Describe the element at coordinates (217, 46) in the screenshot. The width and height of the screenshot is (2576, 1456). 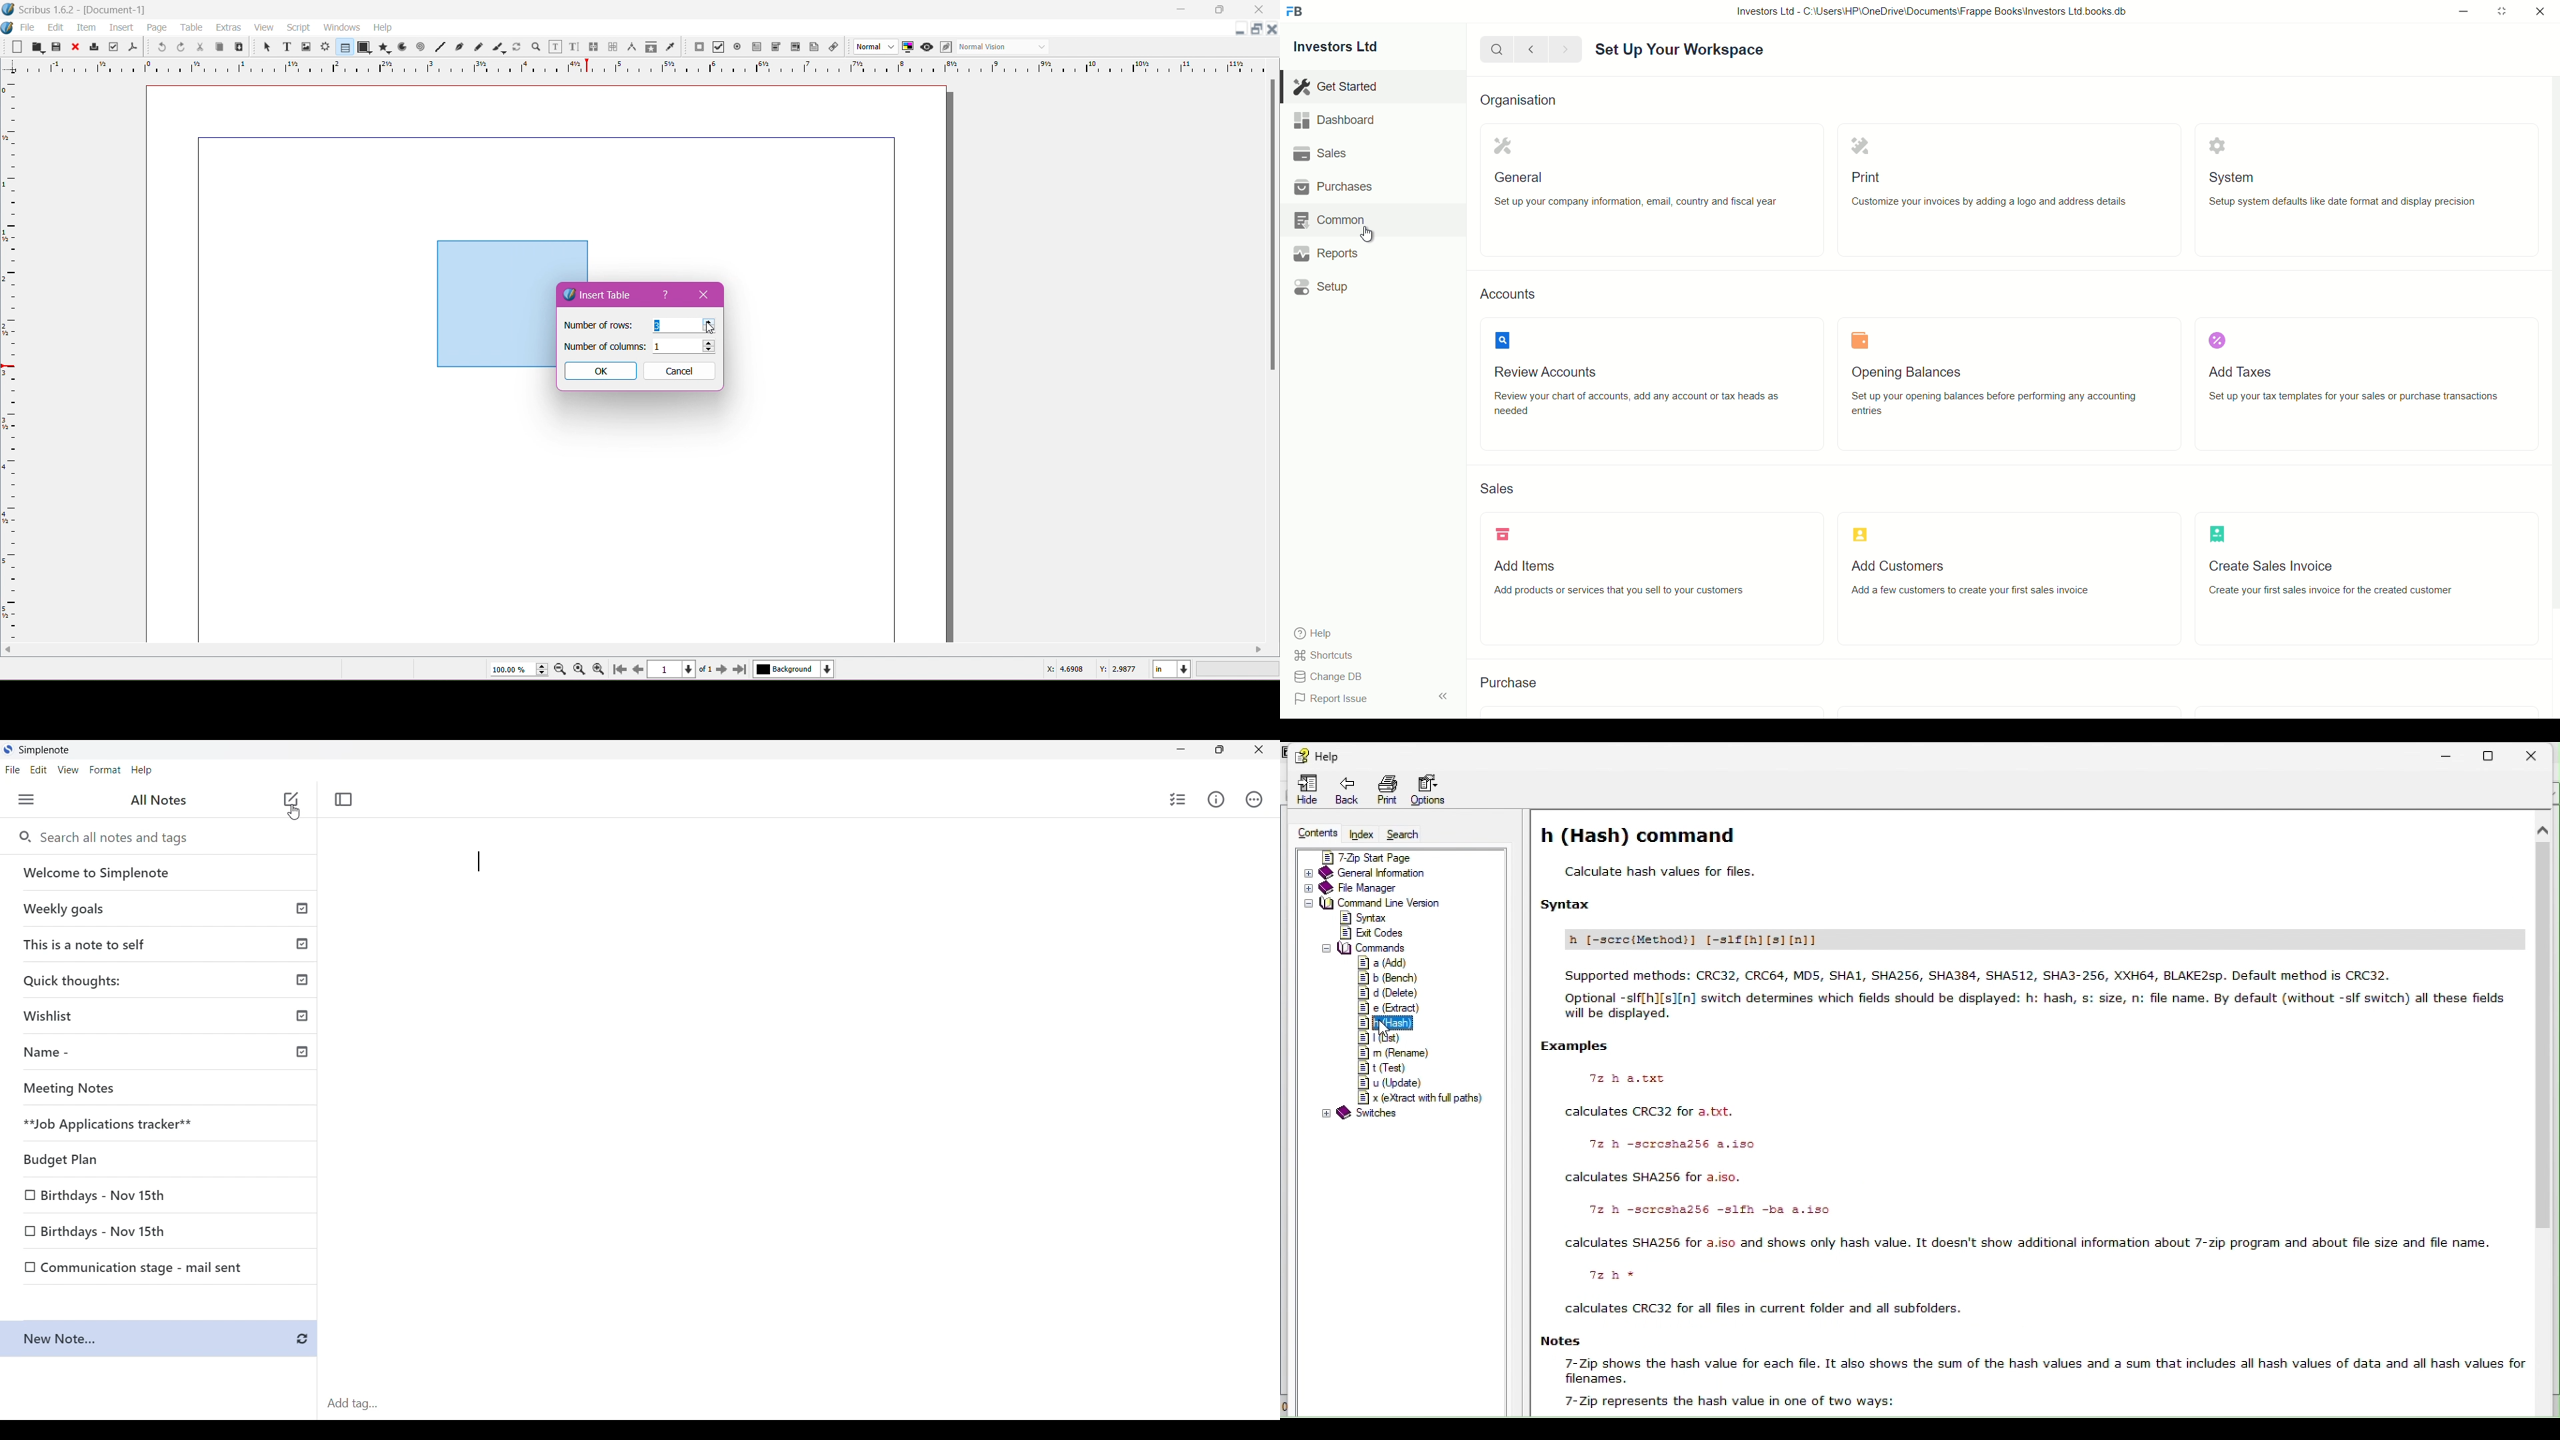
I see `Copy` at that location.